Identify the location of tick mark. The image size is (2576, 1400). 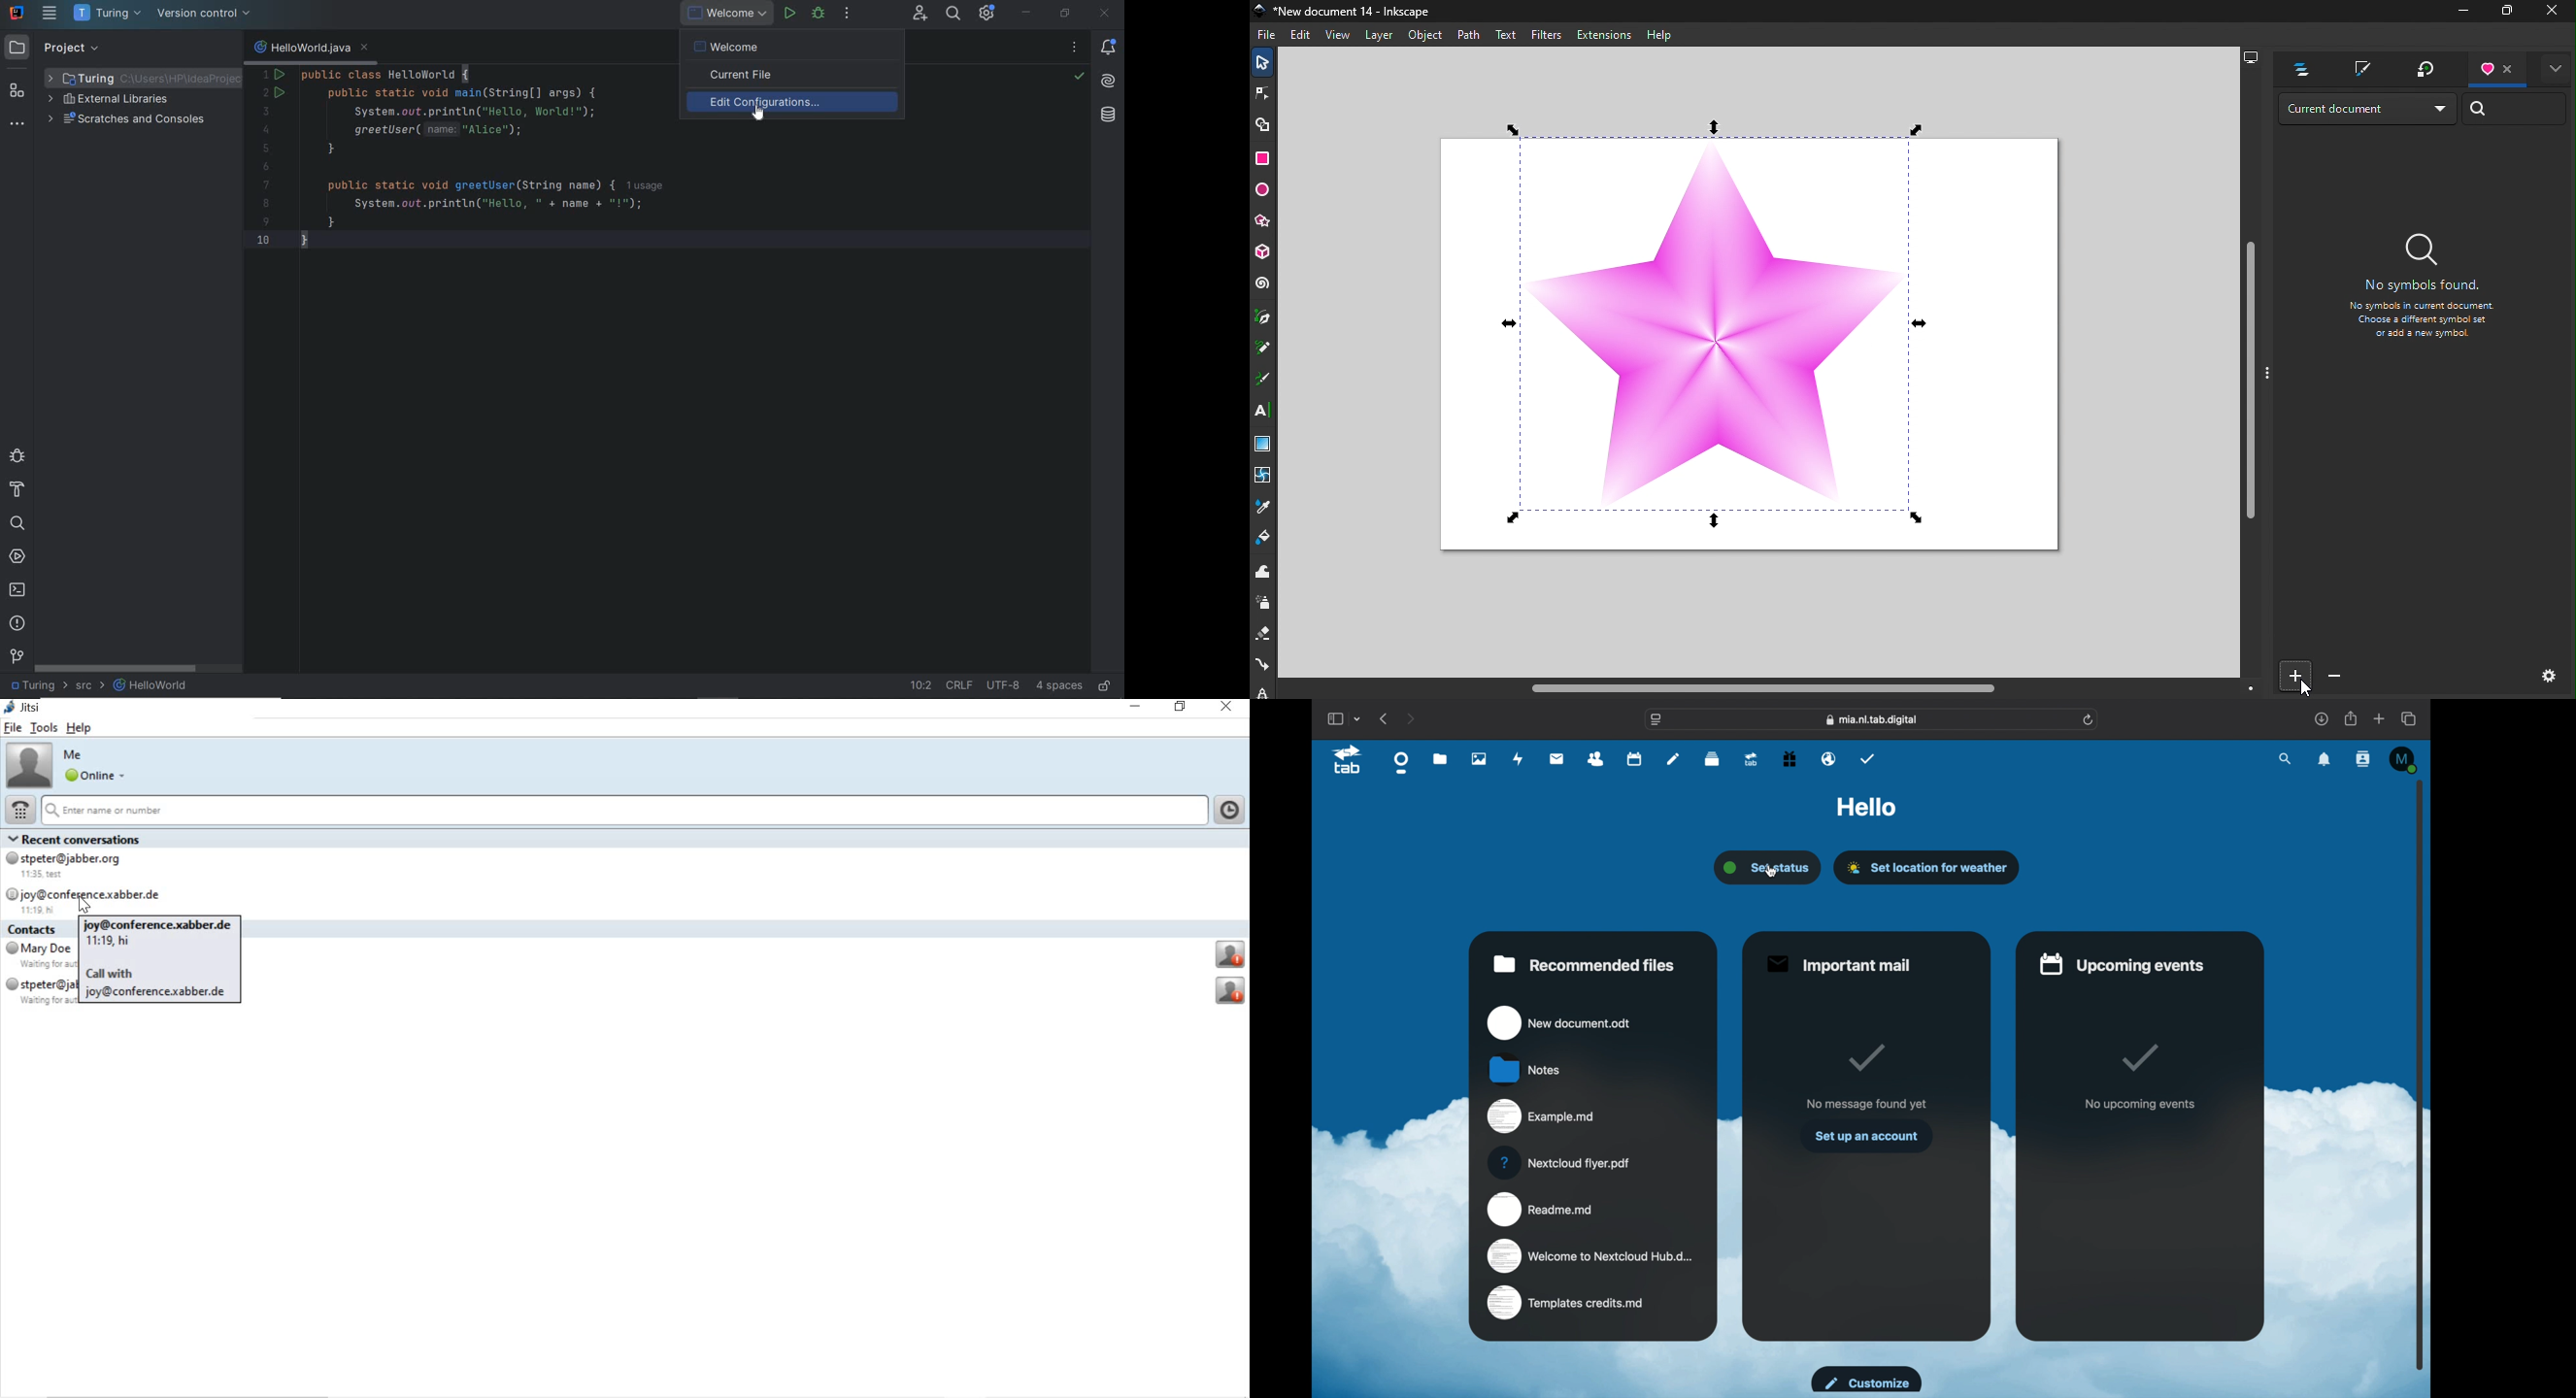
(1868, 1058).